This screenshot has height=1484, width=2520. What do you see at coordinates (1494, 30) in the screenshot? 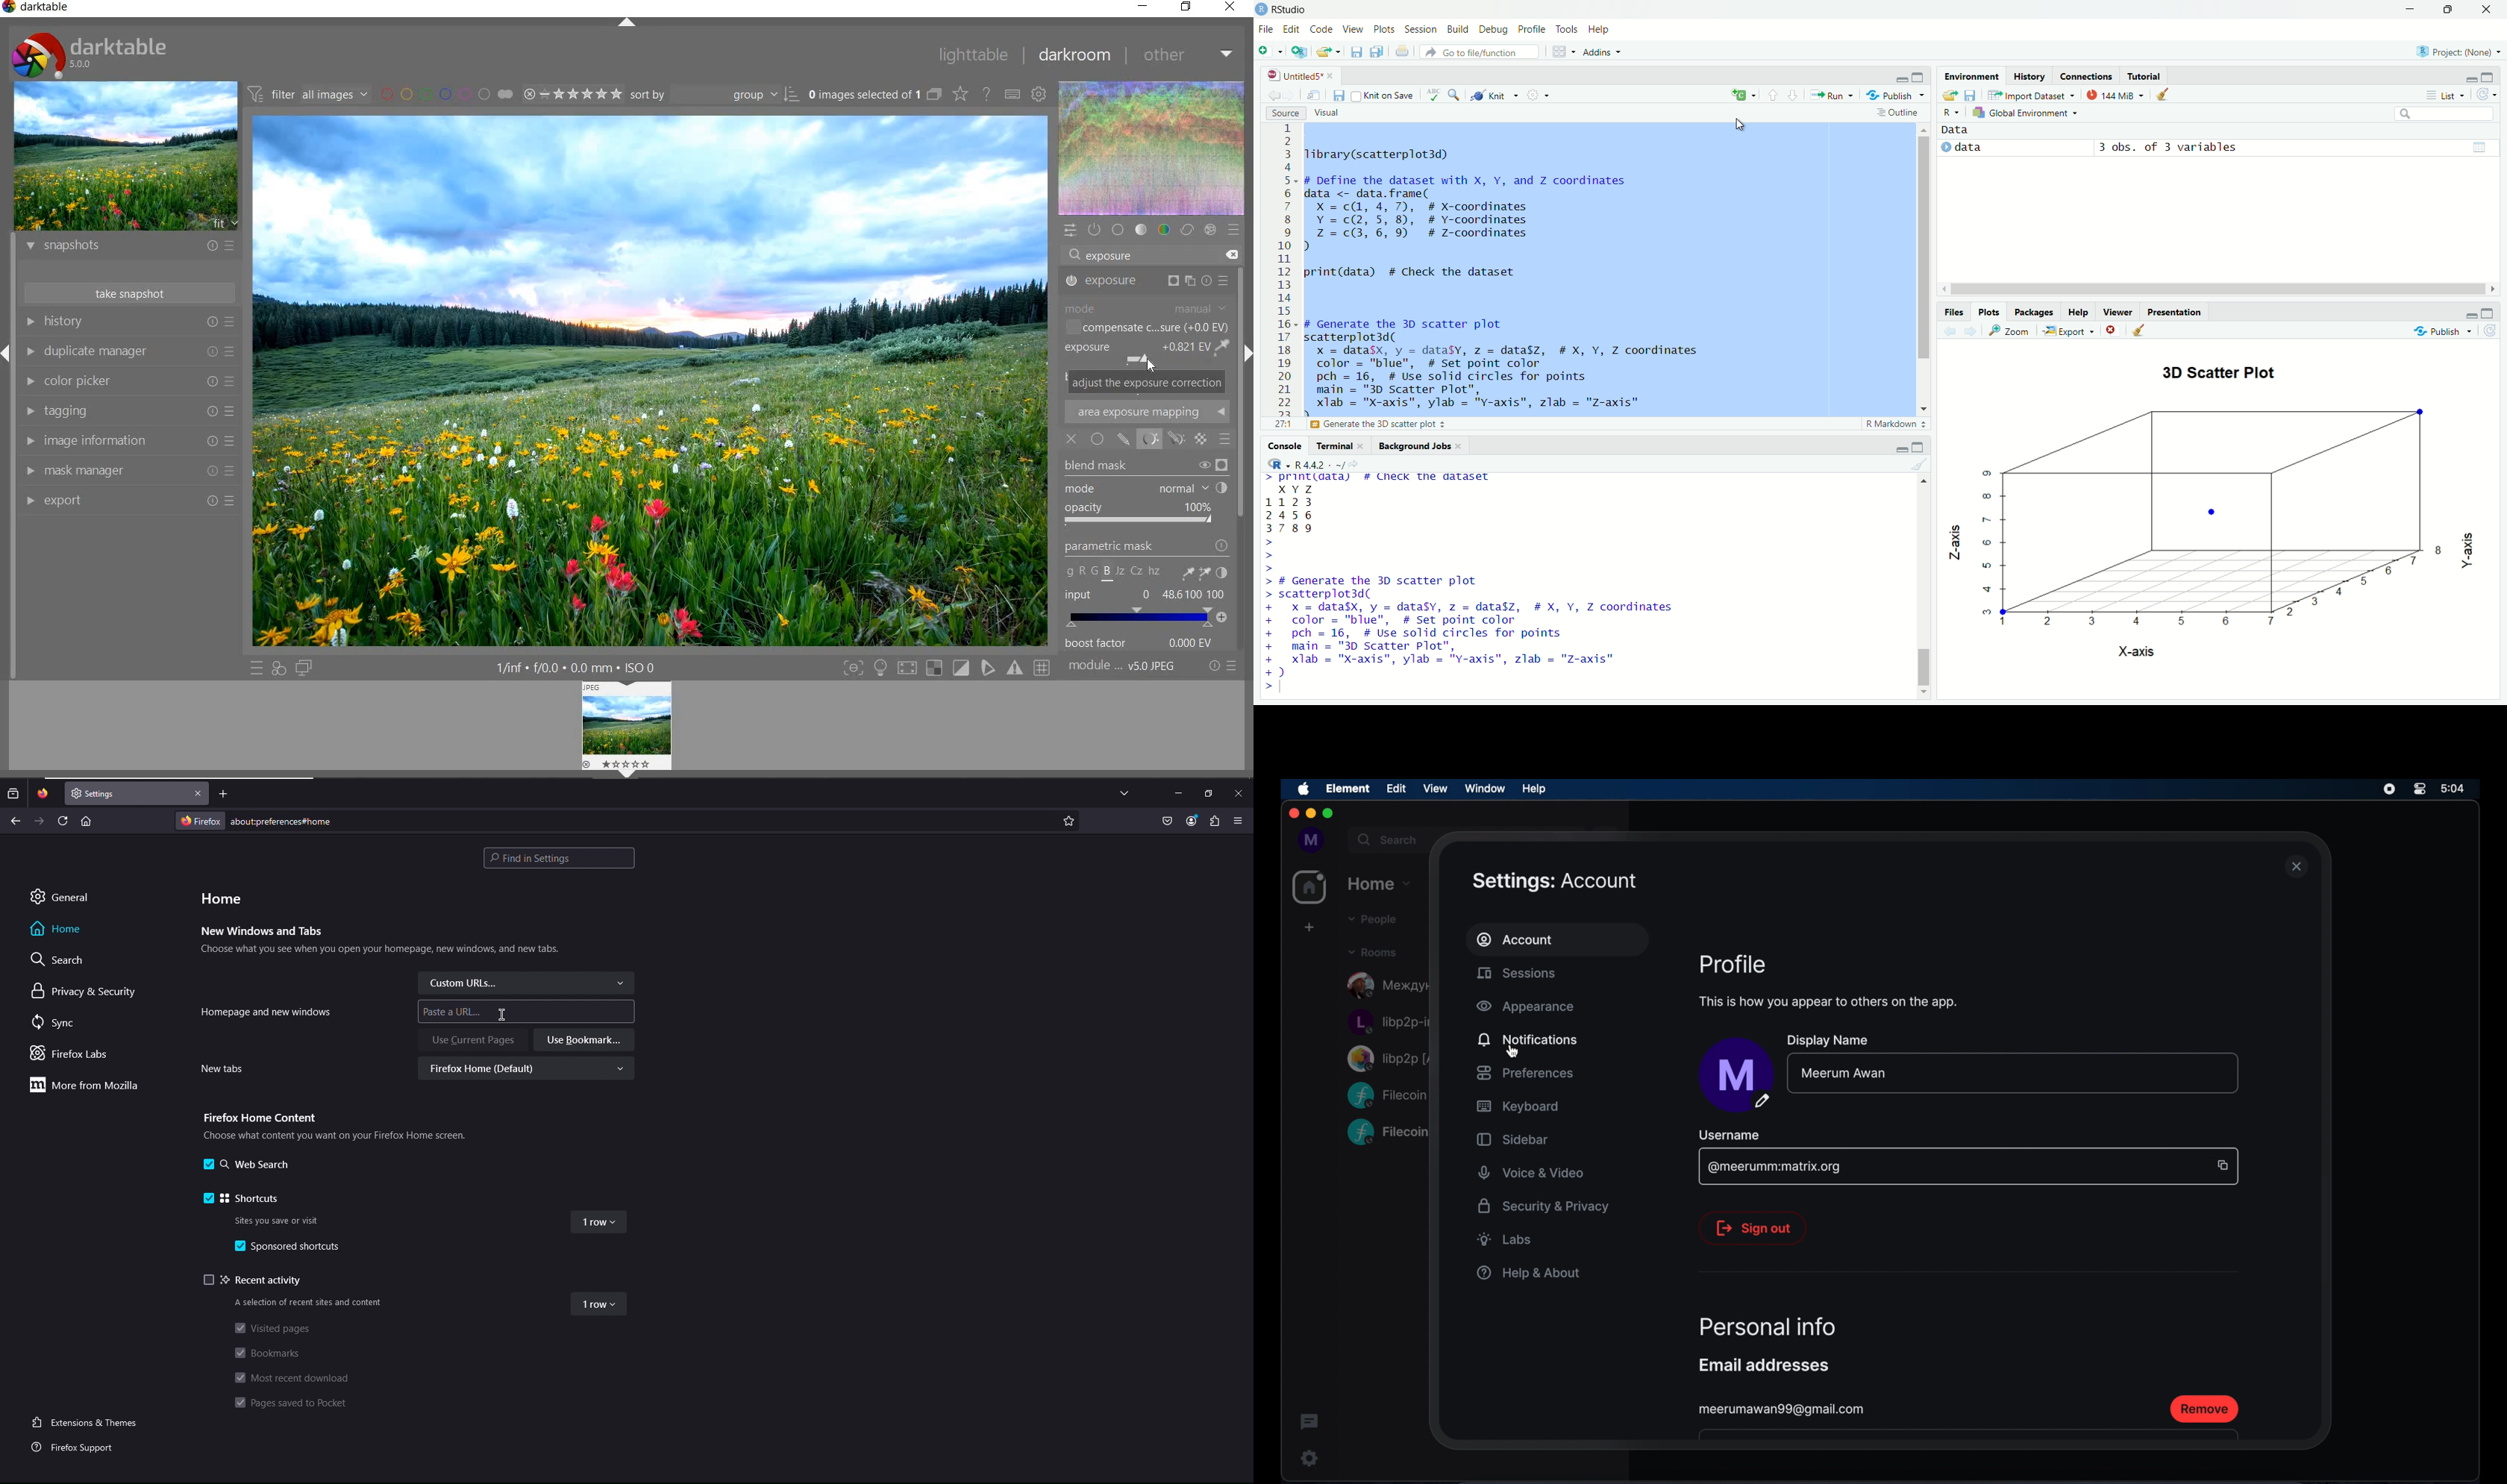
I see `debug` at bounding box center [1494, 30].